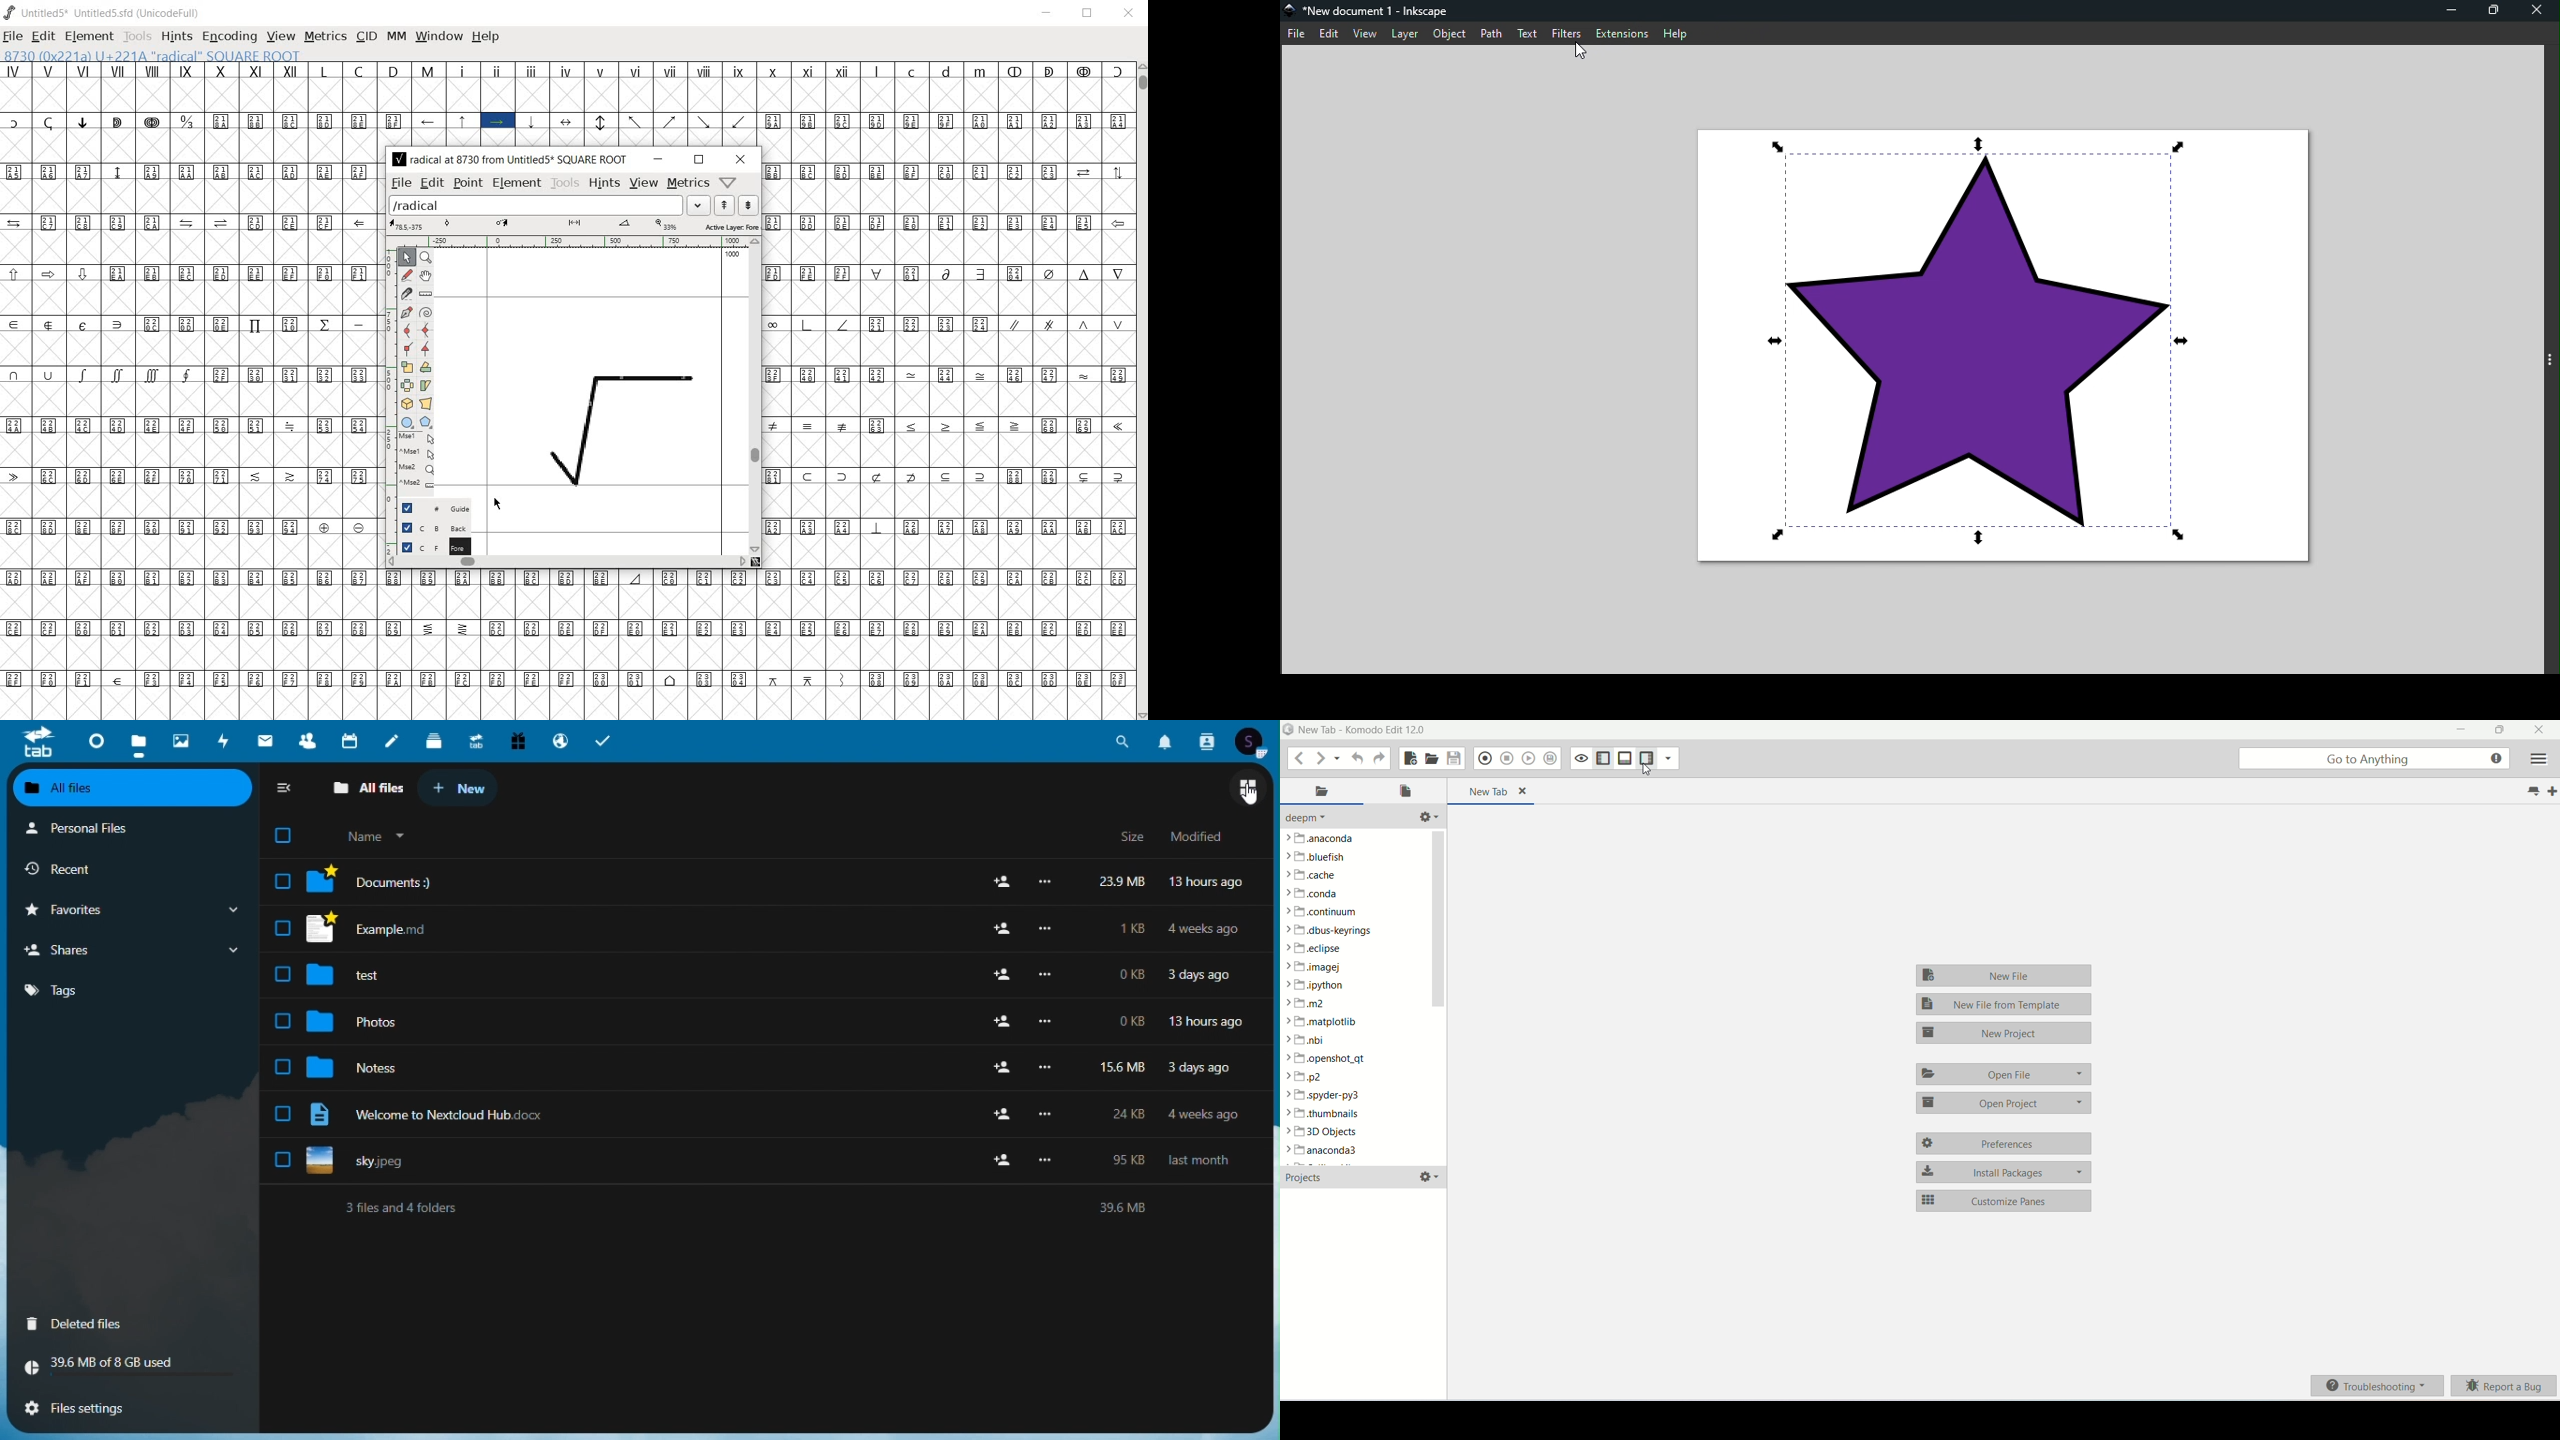  What do you see at coordinates (757, 395) in the screenshot?
I see `scrollbar` at bounding box center [757, 395].